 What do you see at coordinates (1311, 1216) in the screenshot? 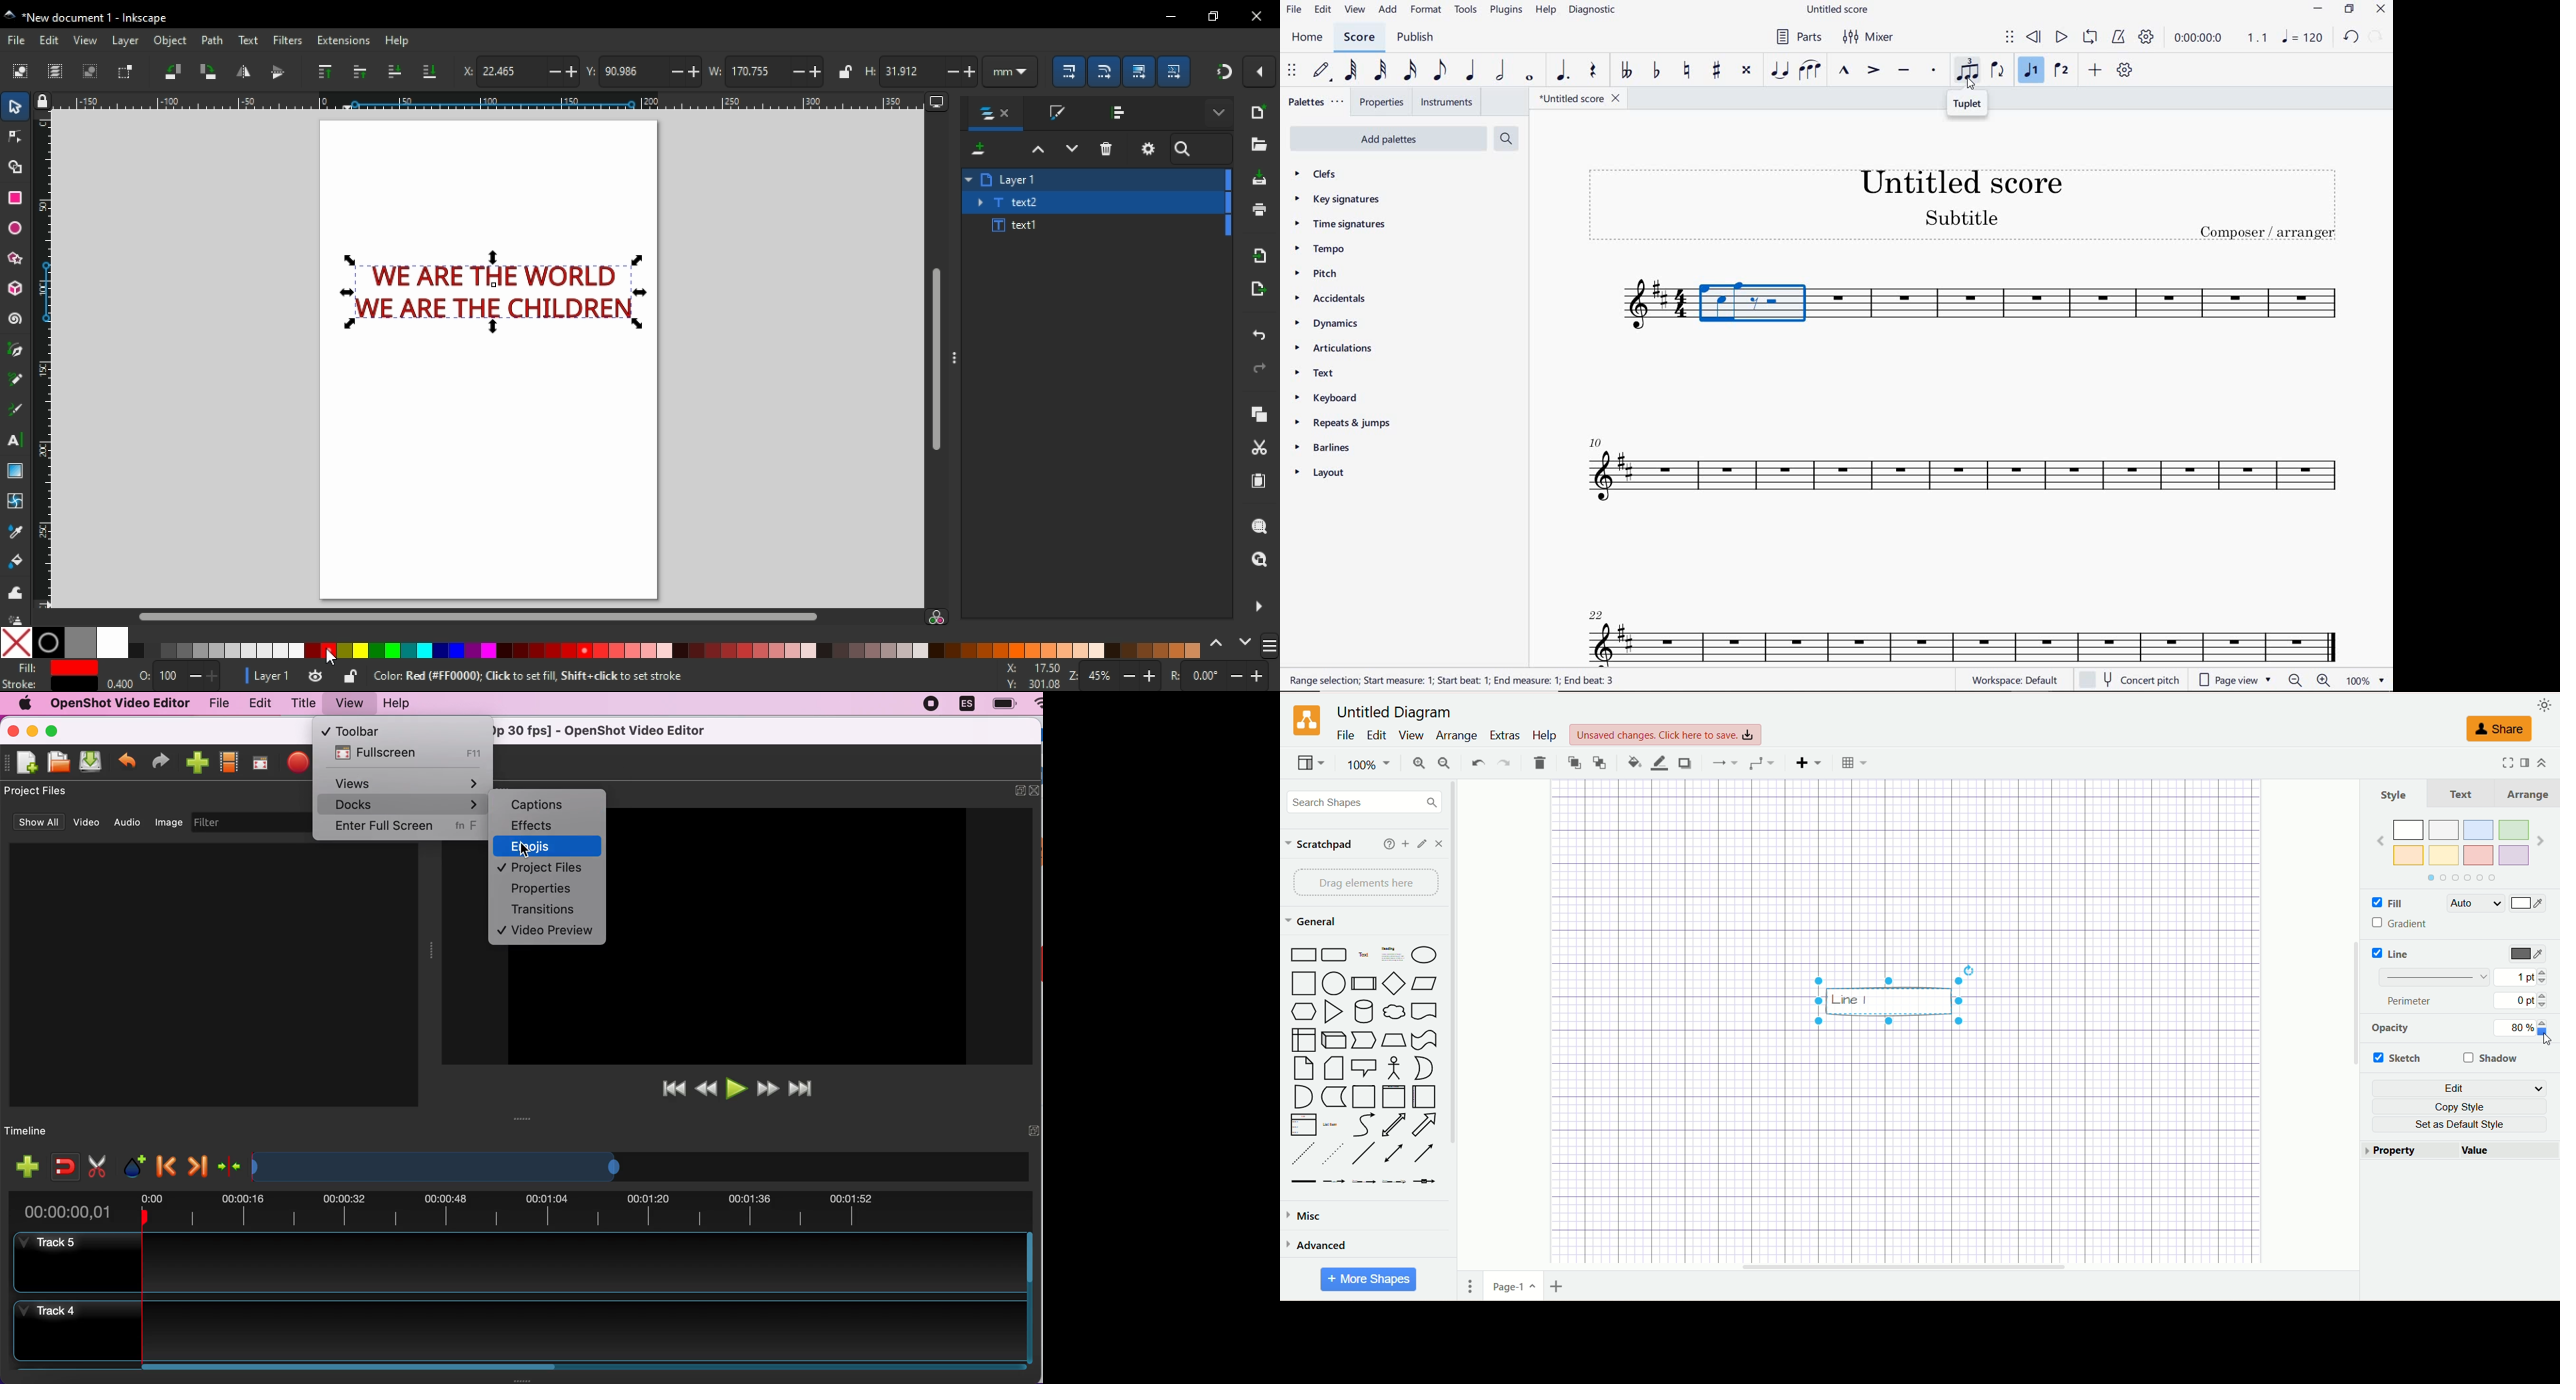
I see `misc` at bounding box center [1311, 1216].